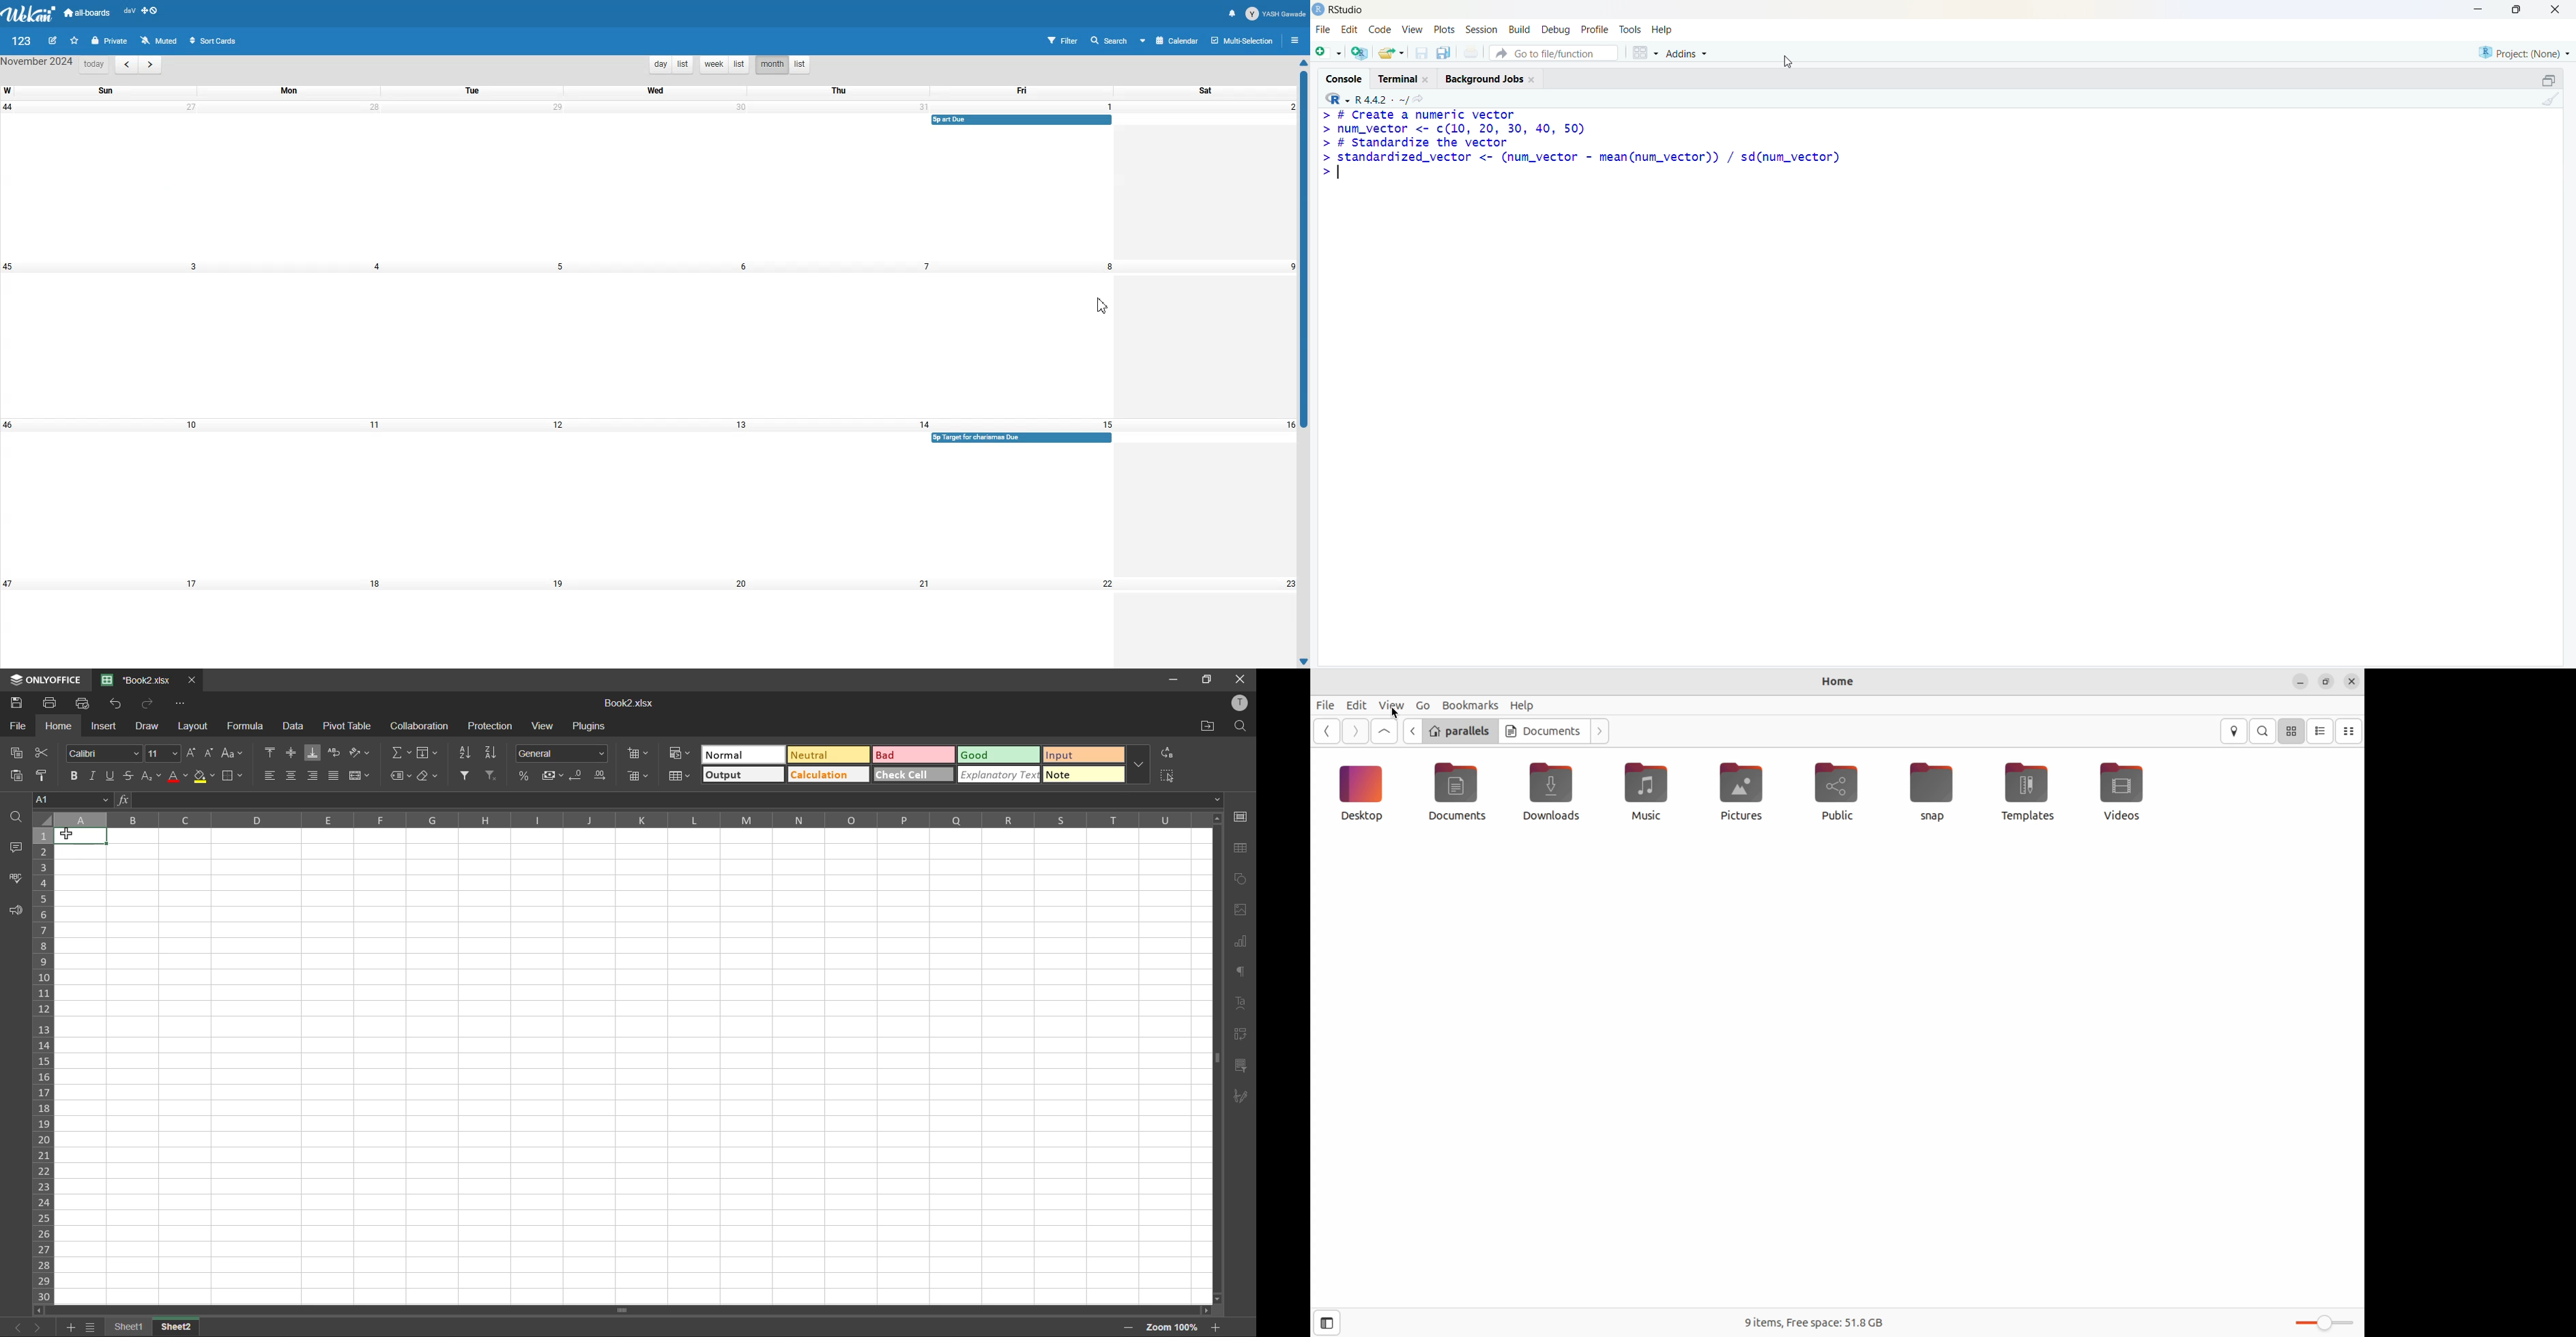 The height and width of the screenshot is (1344, 2576). What do you see at coordinates (1137, 765) in the screenshot?
I see `more options` at bounding box center [1137, 765].